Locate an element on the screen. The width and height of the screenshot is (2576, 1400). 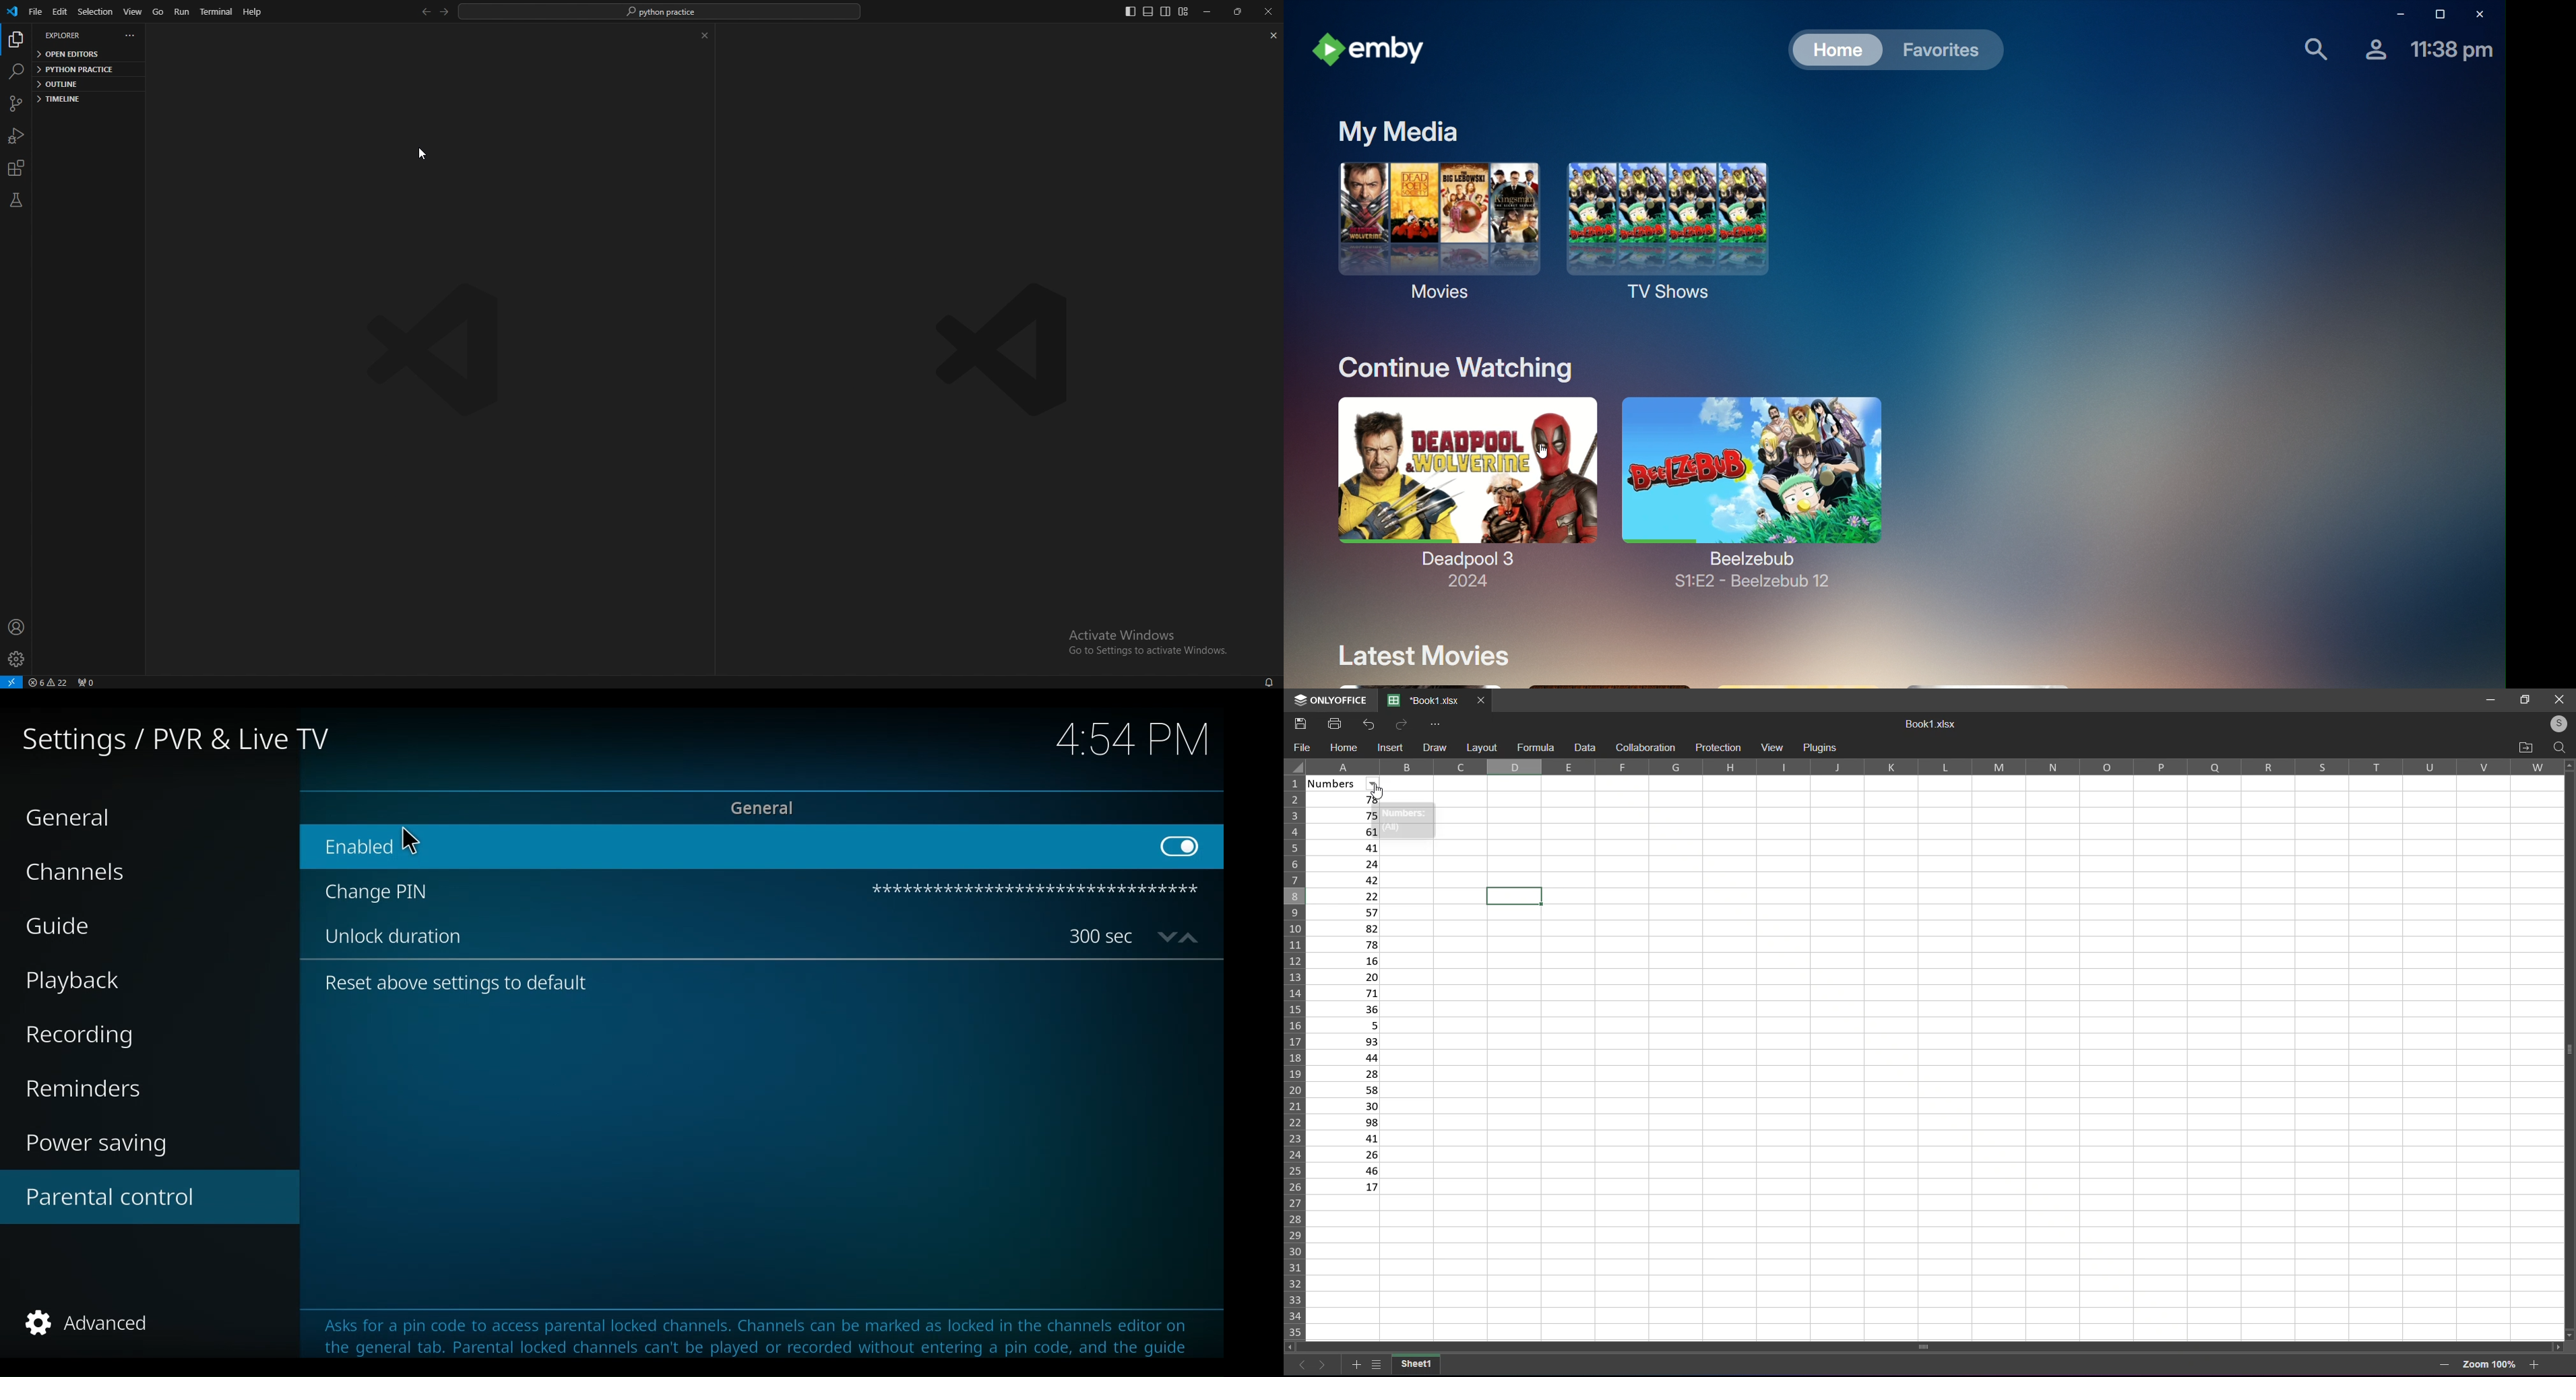
explorer is located at coordinates (68, 35).